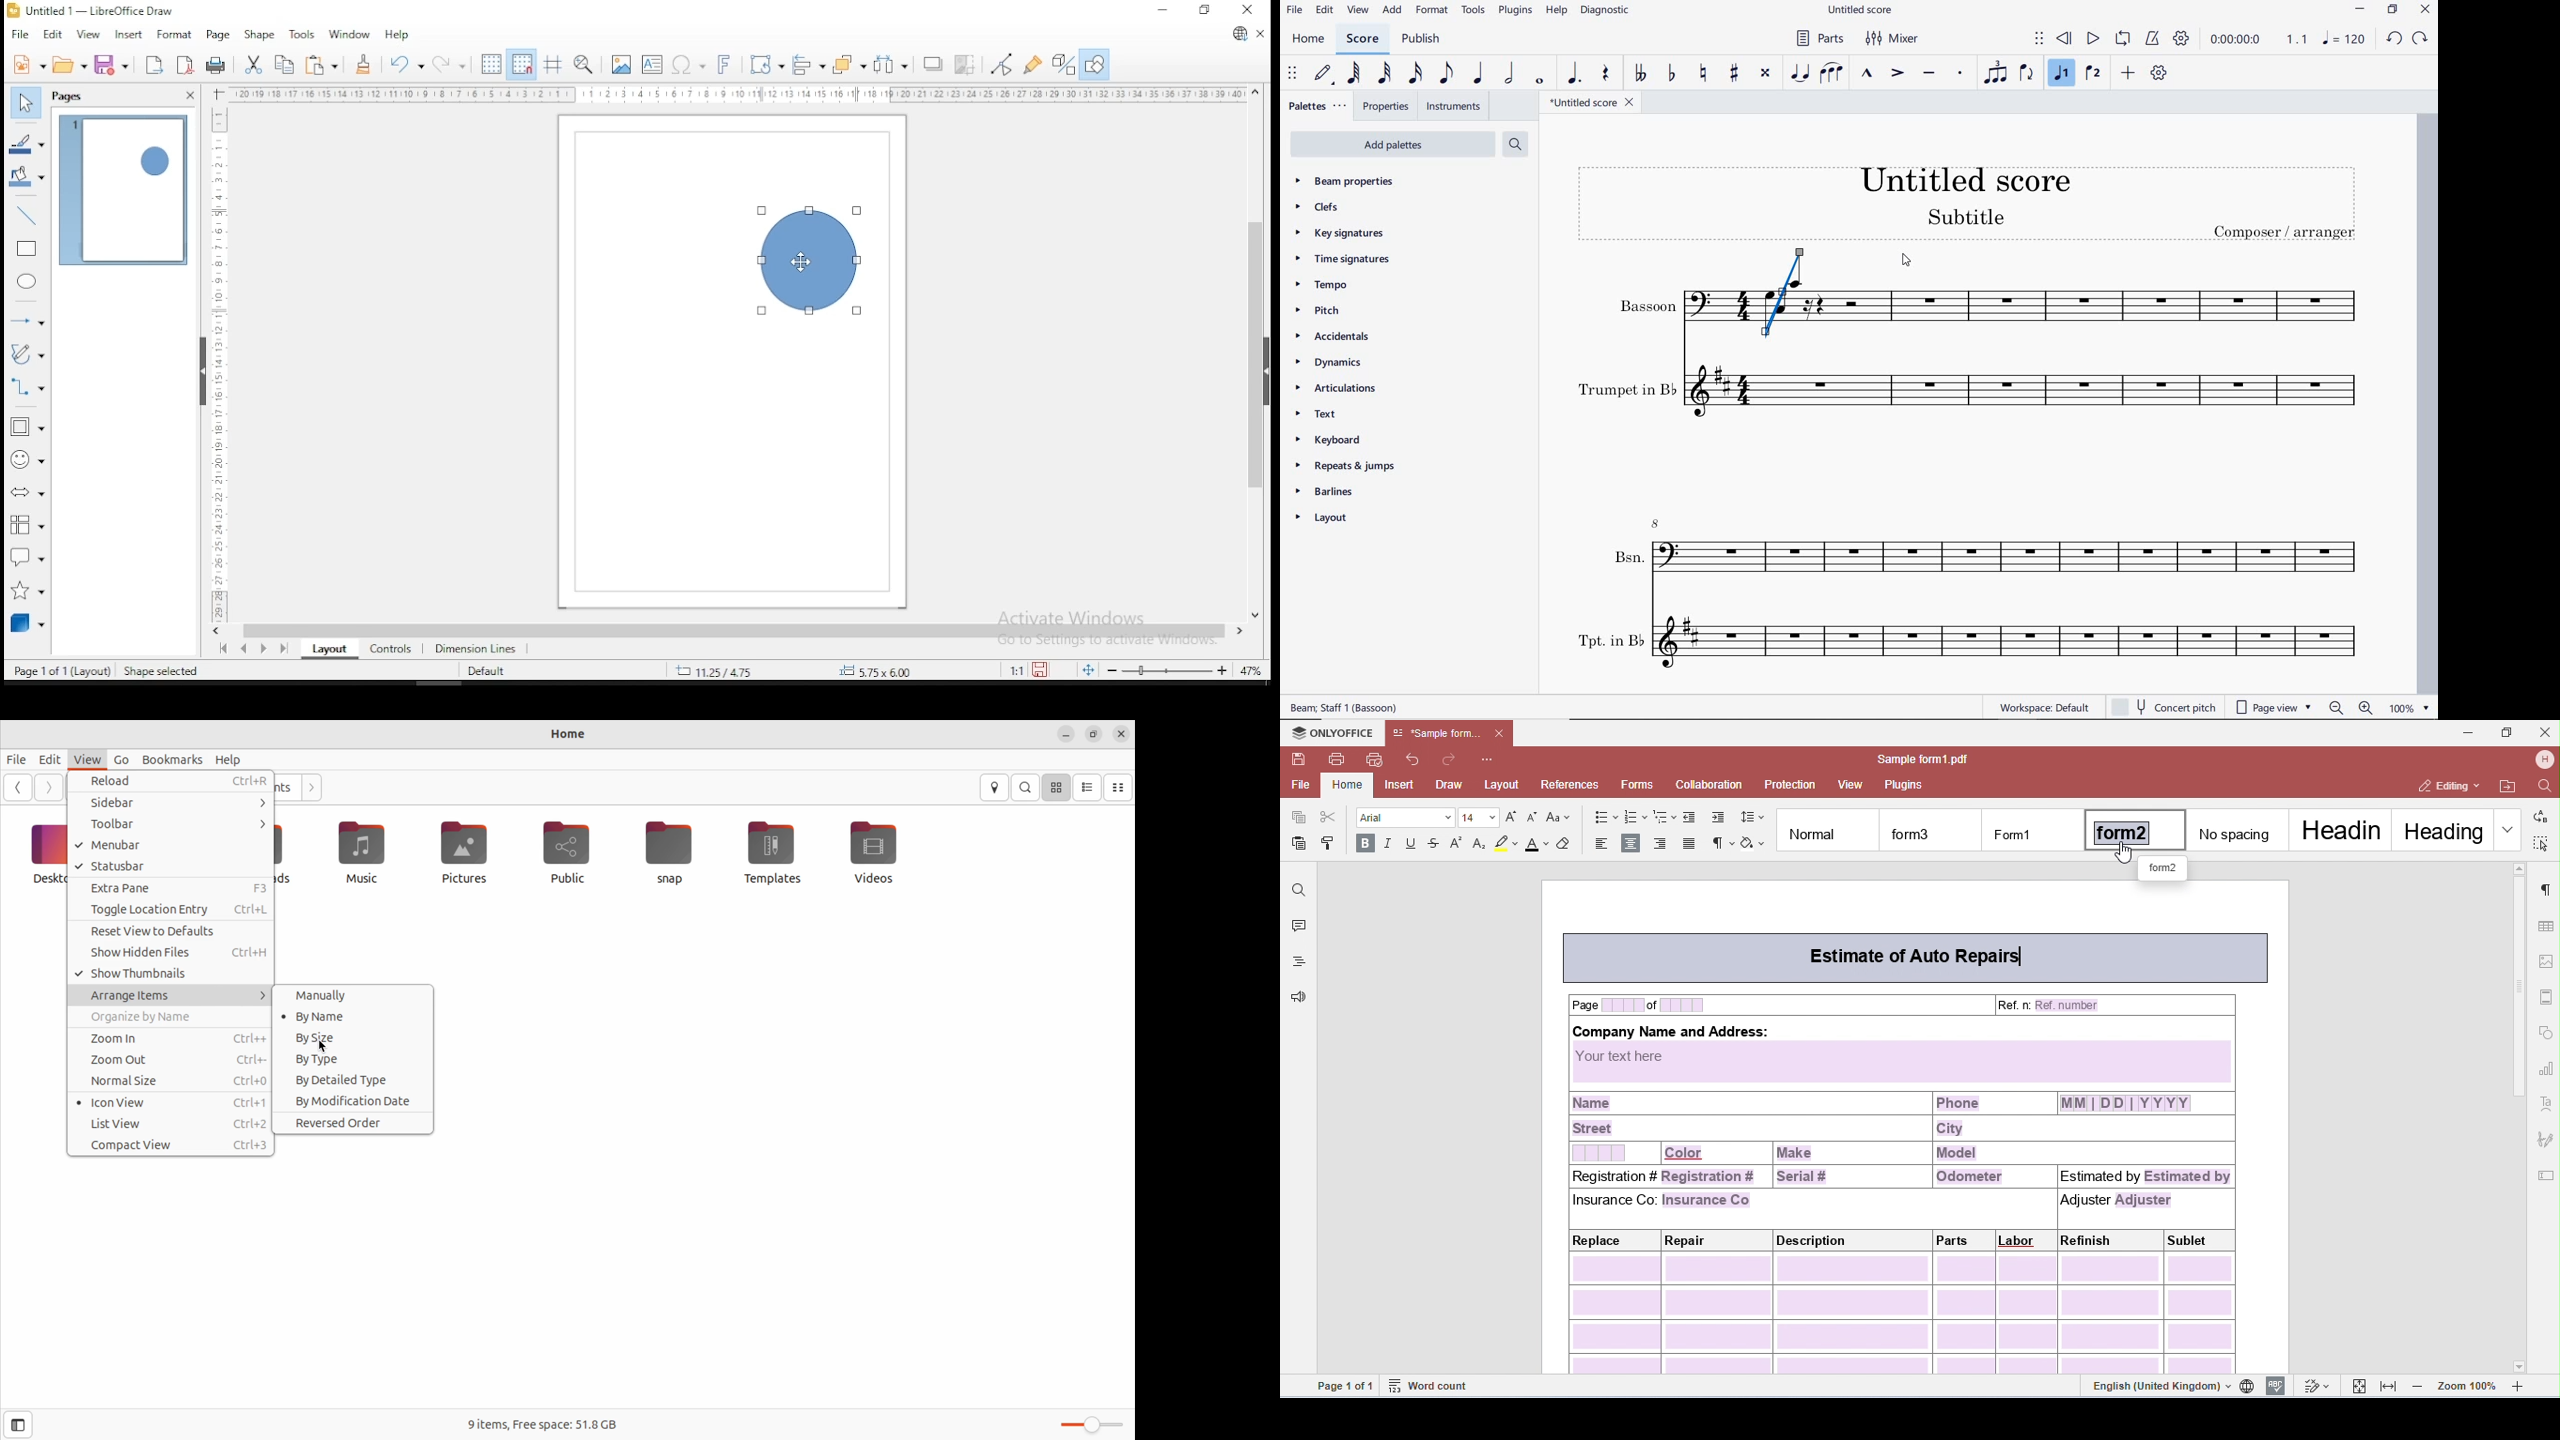 Image resolution: width=2576 pixels, height=1456 pixels. I want to click on page 1 of 1 (layout), so click(63, 669).